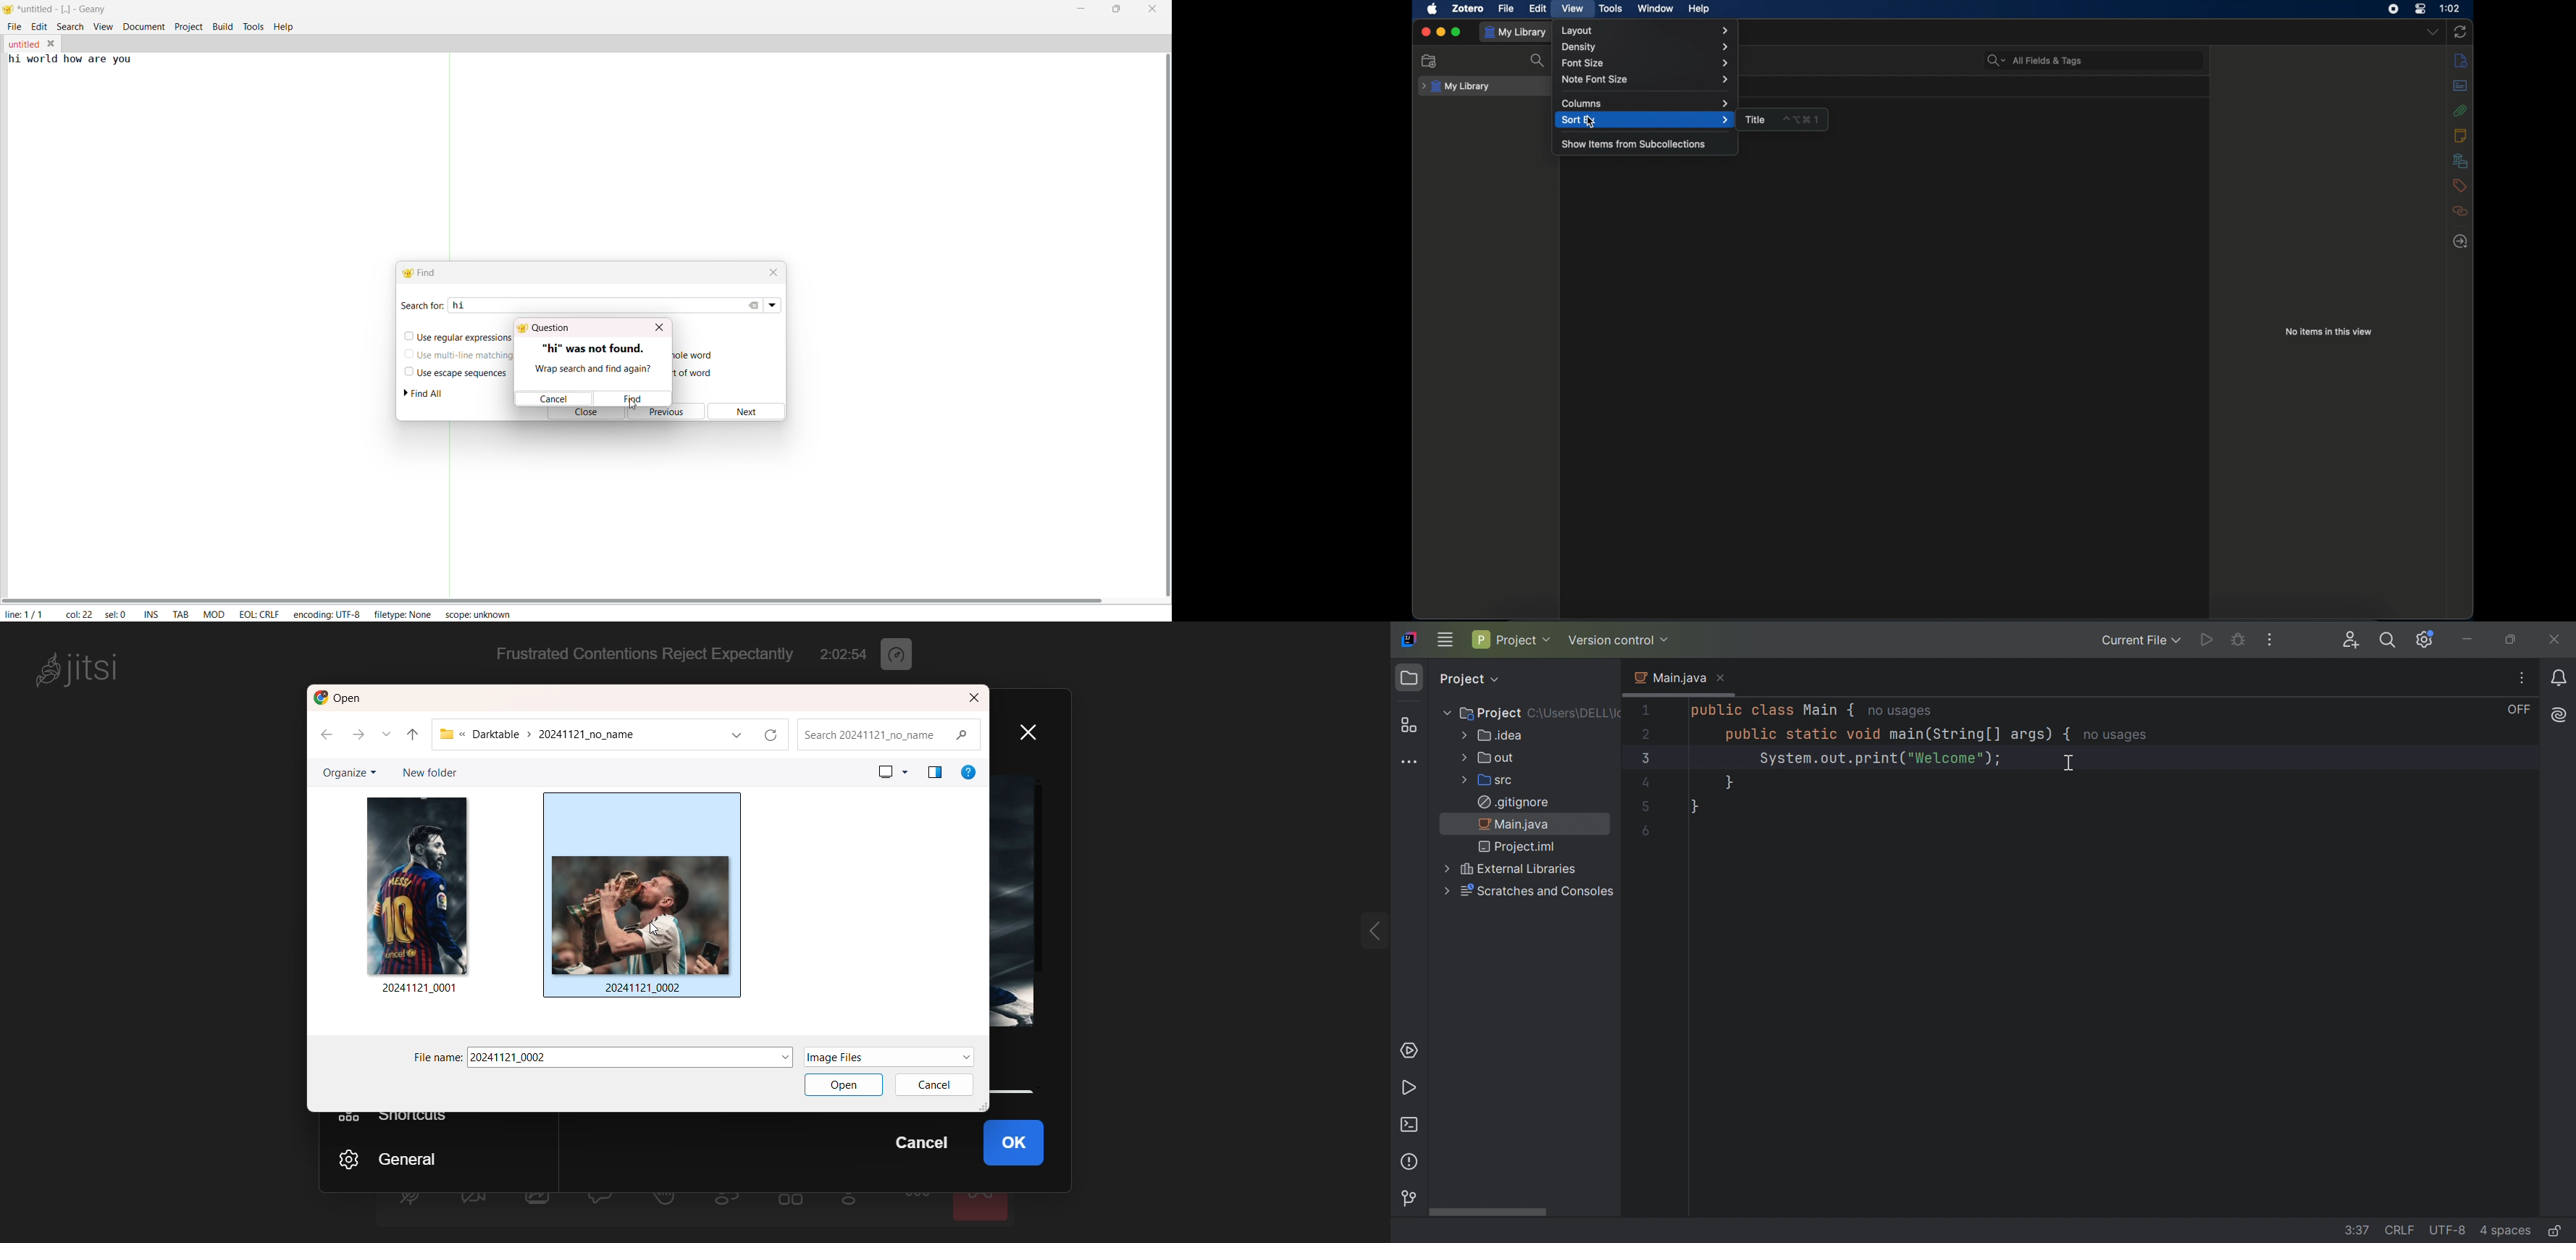 The height and width of the screenshot is (1260, 2576). What do you see at coordinates (1756, 120) in the screenshot?
I see `title` at bounding box center [1756, 120].